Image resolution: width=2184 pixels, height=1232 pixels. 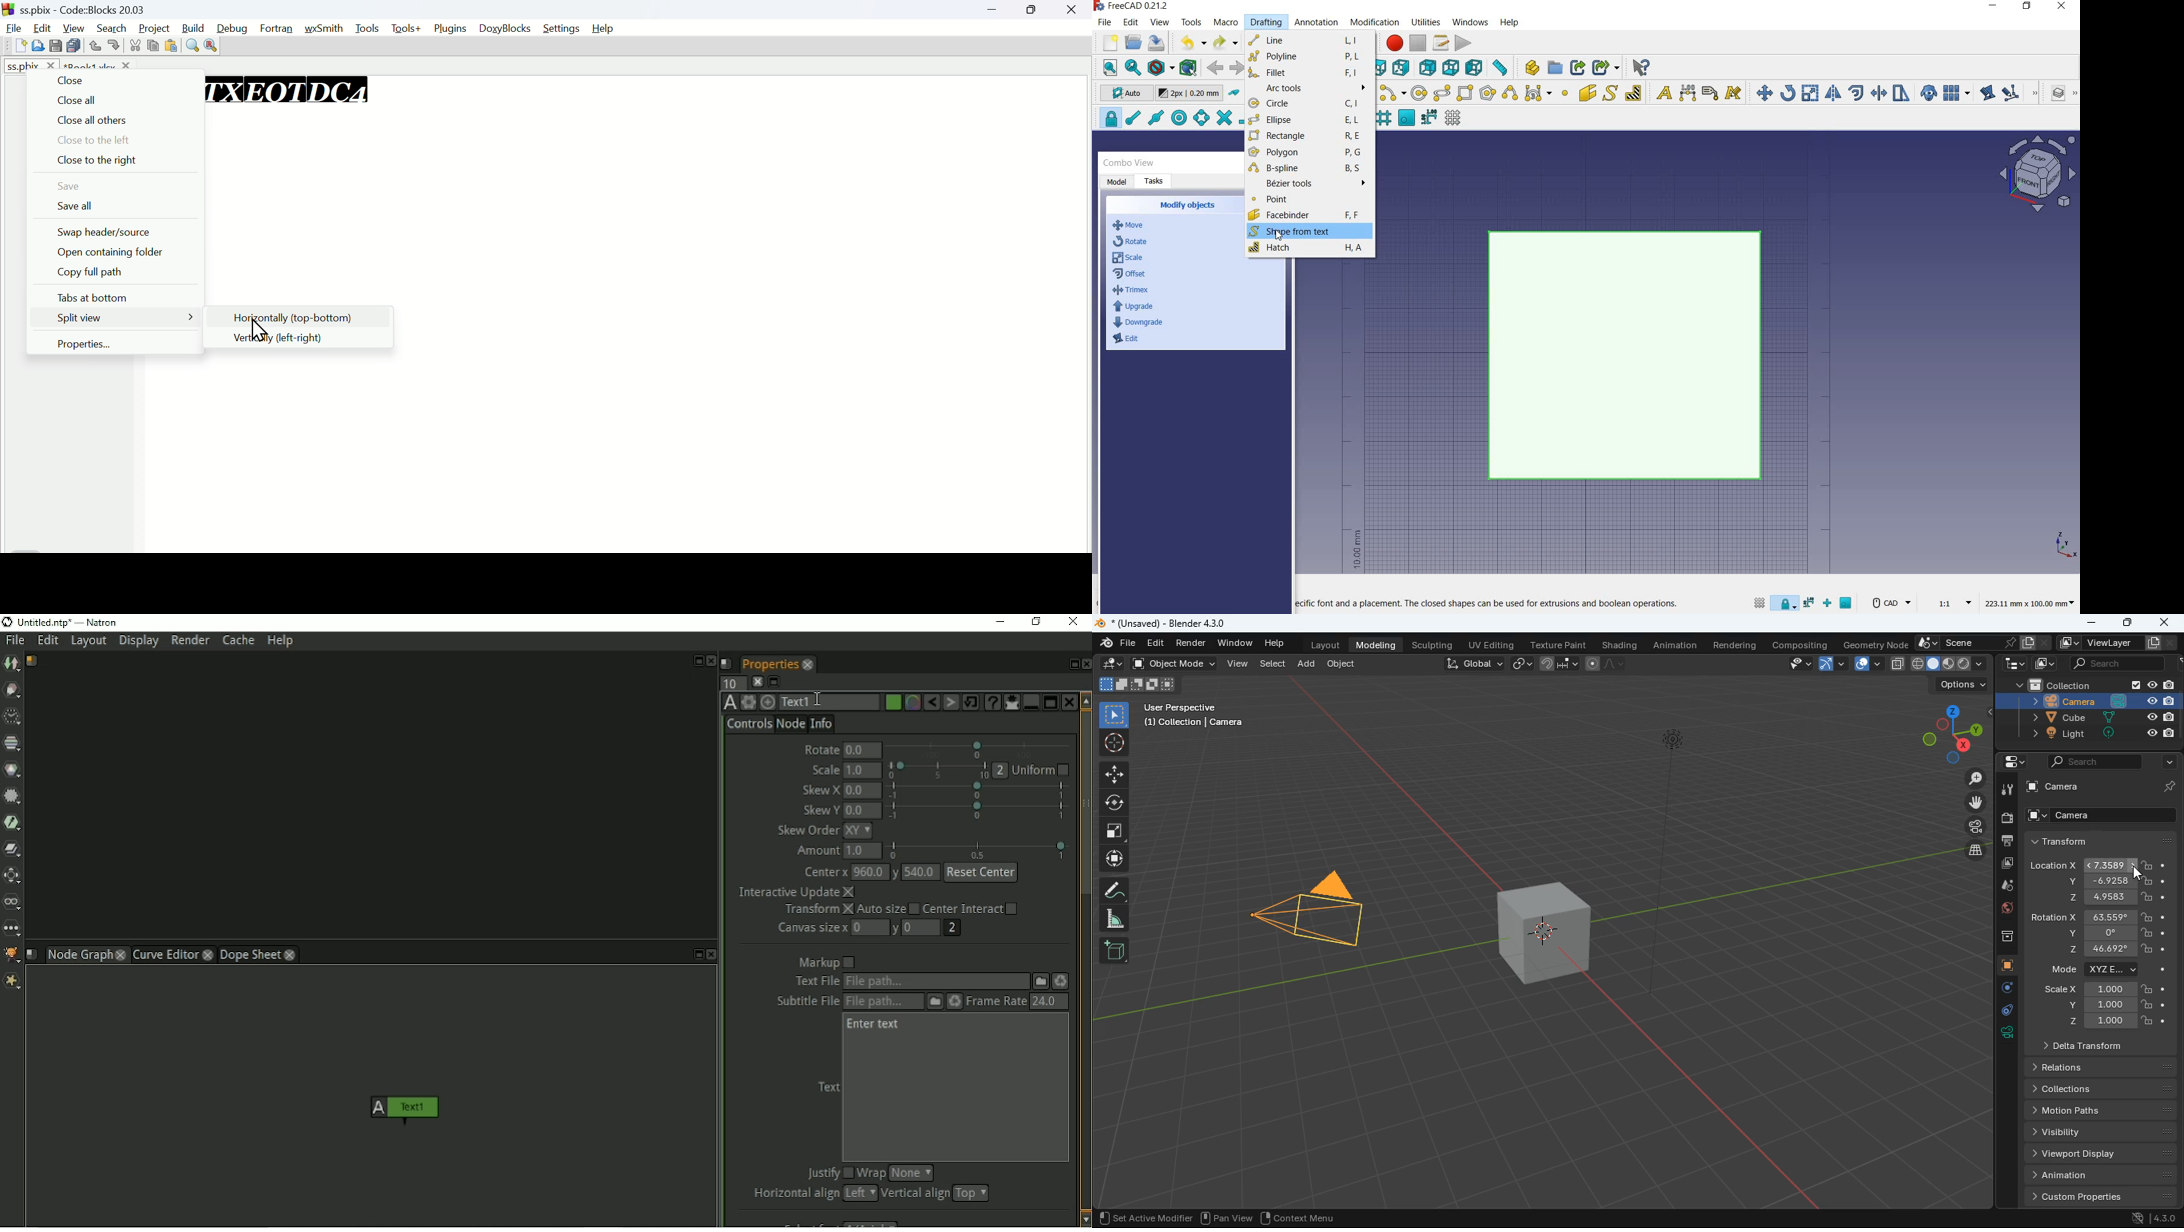 I want to click on hatch, so click(x=1307, y=249).